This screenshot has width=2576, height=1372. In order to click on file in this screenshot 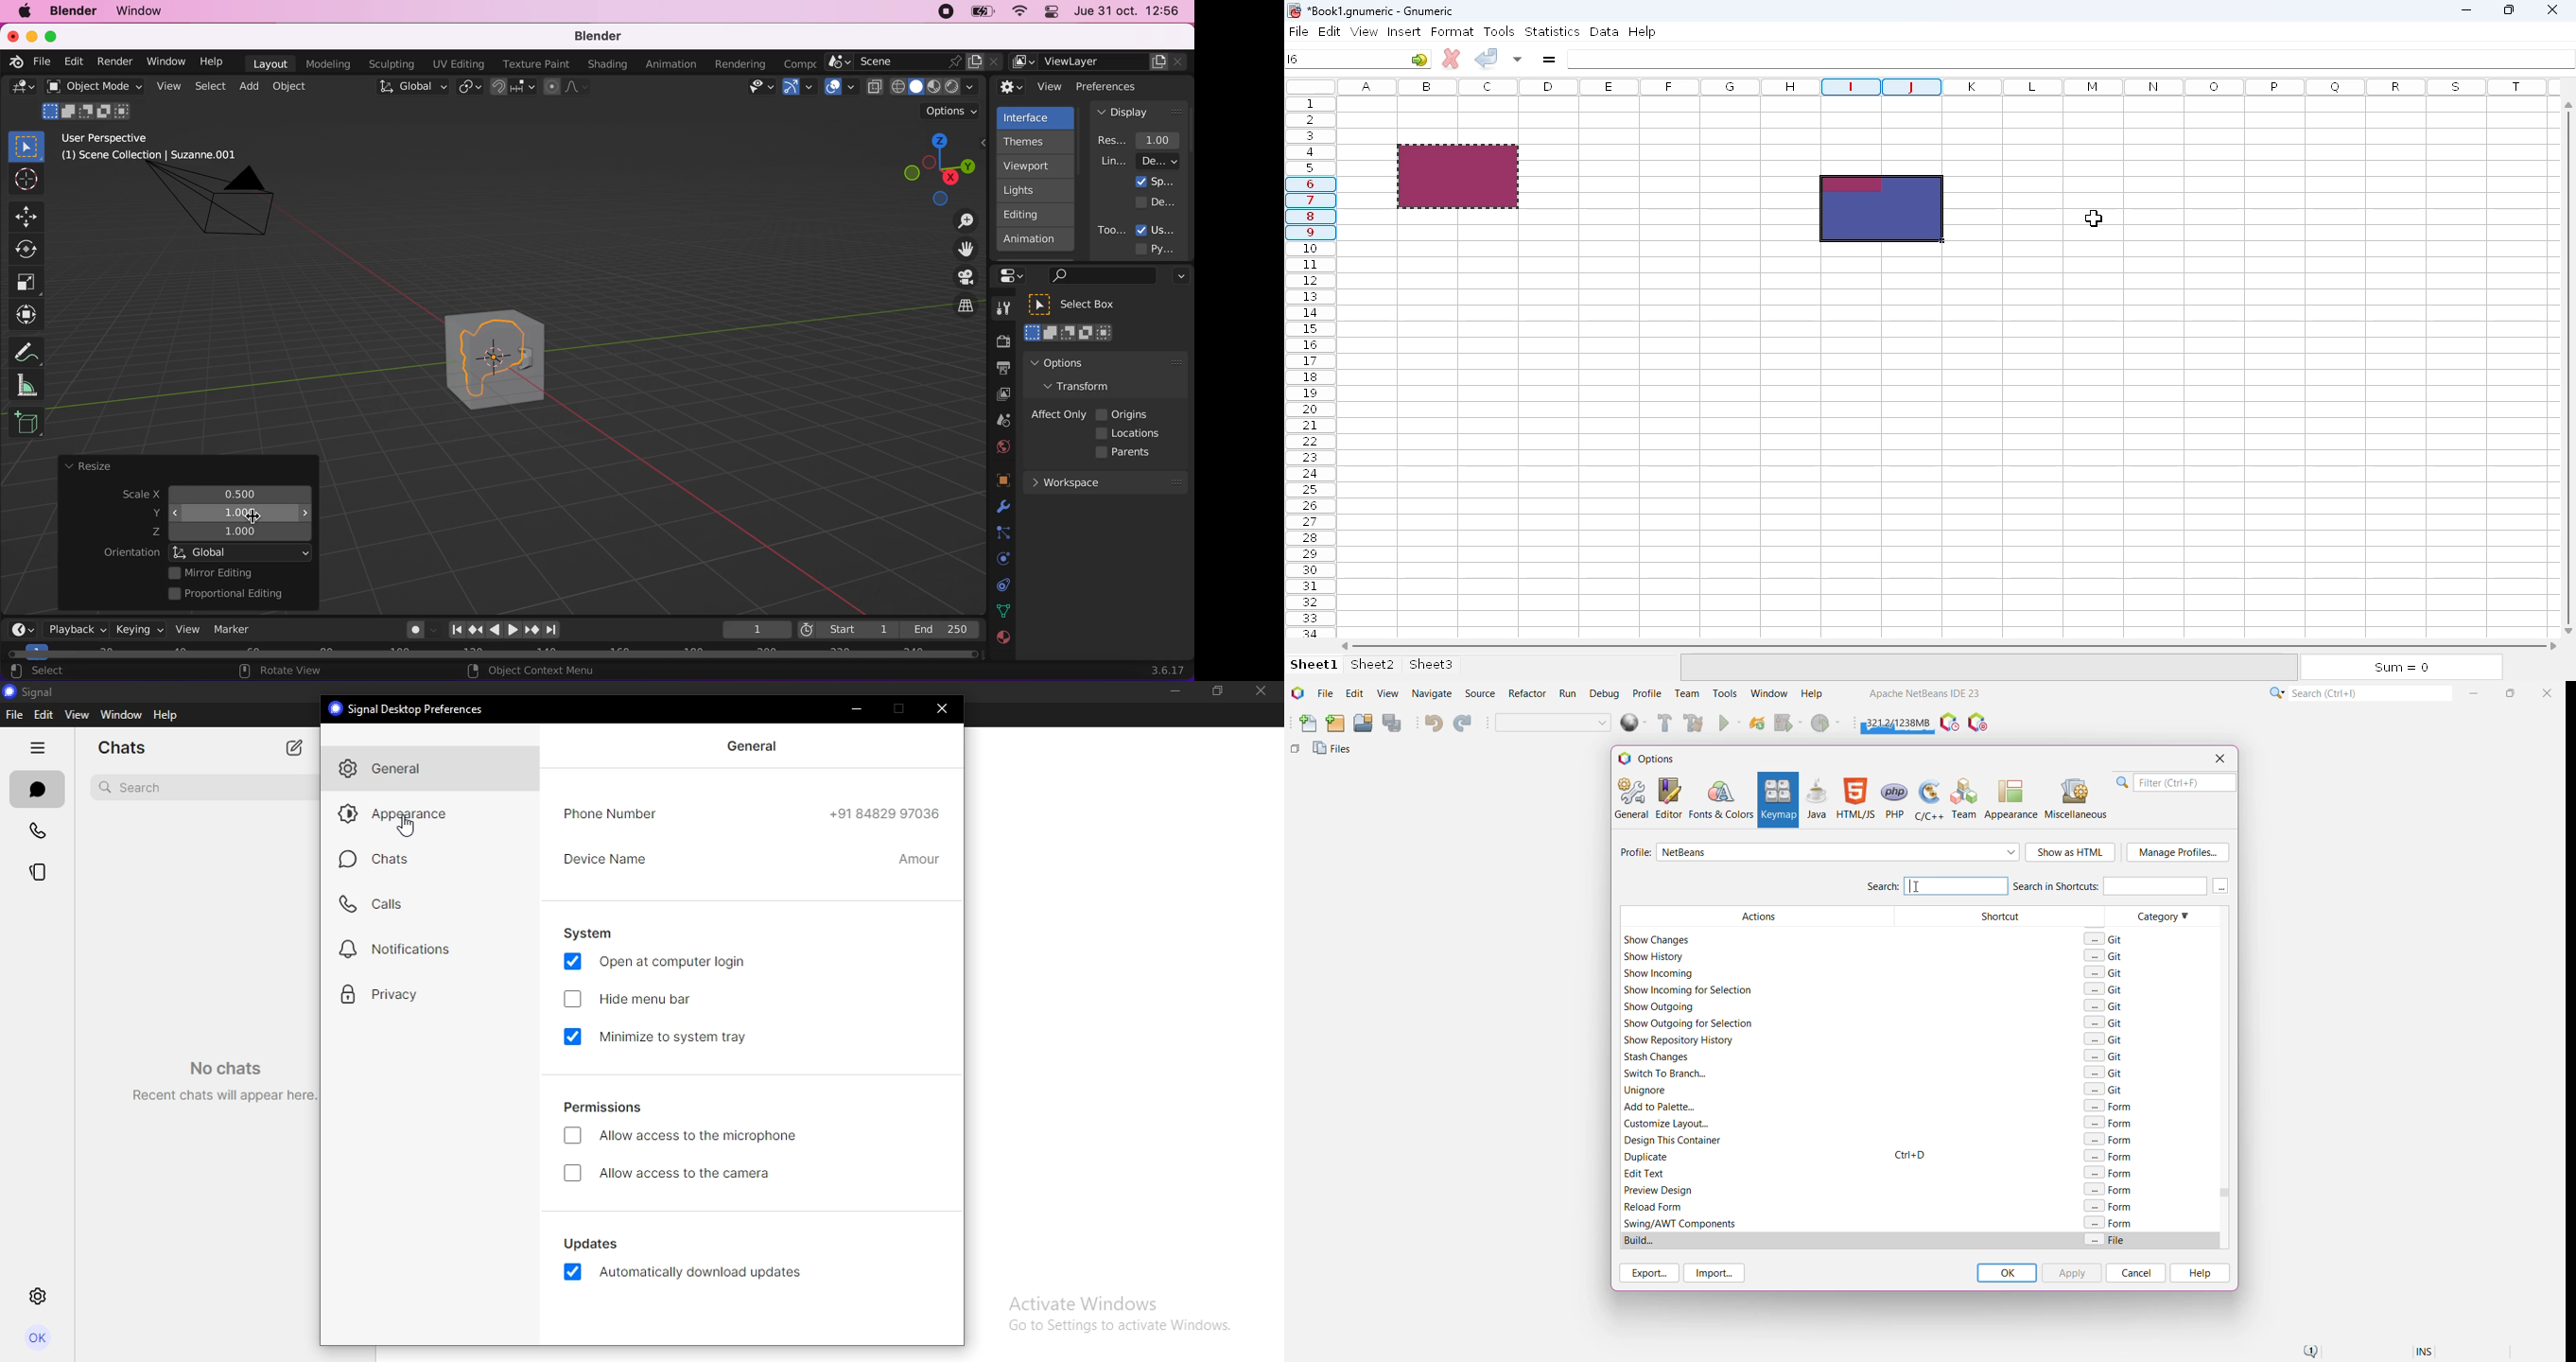, I will do `click(15, 716)`.